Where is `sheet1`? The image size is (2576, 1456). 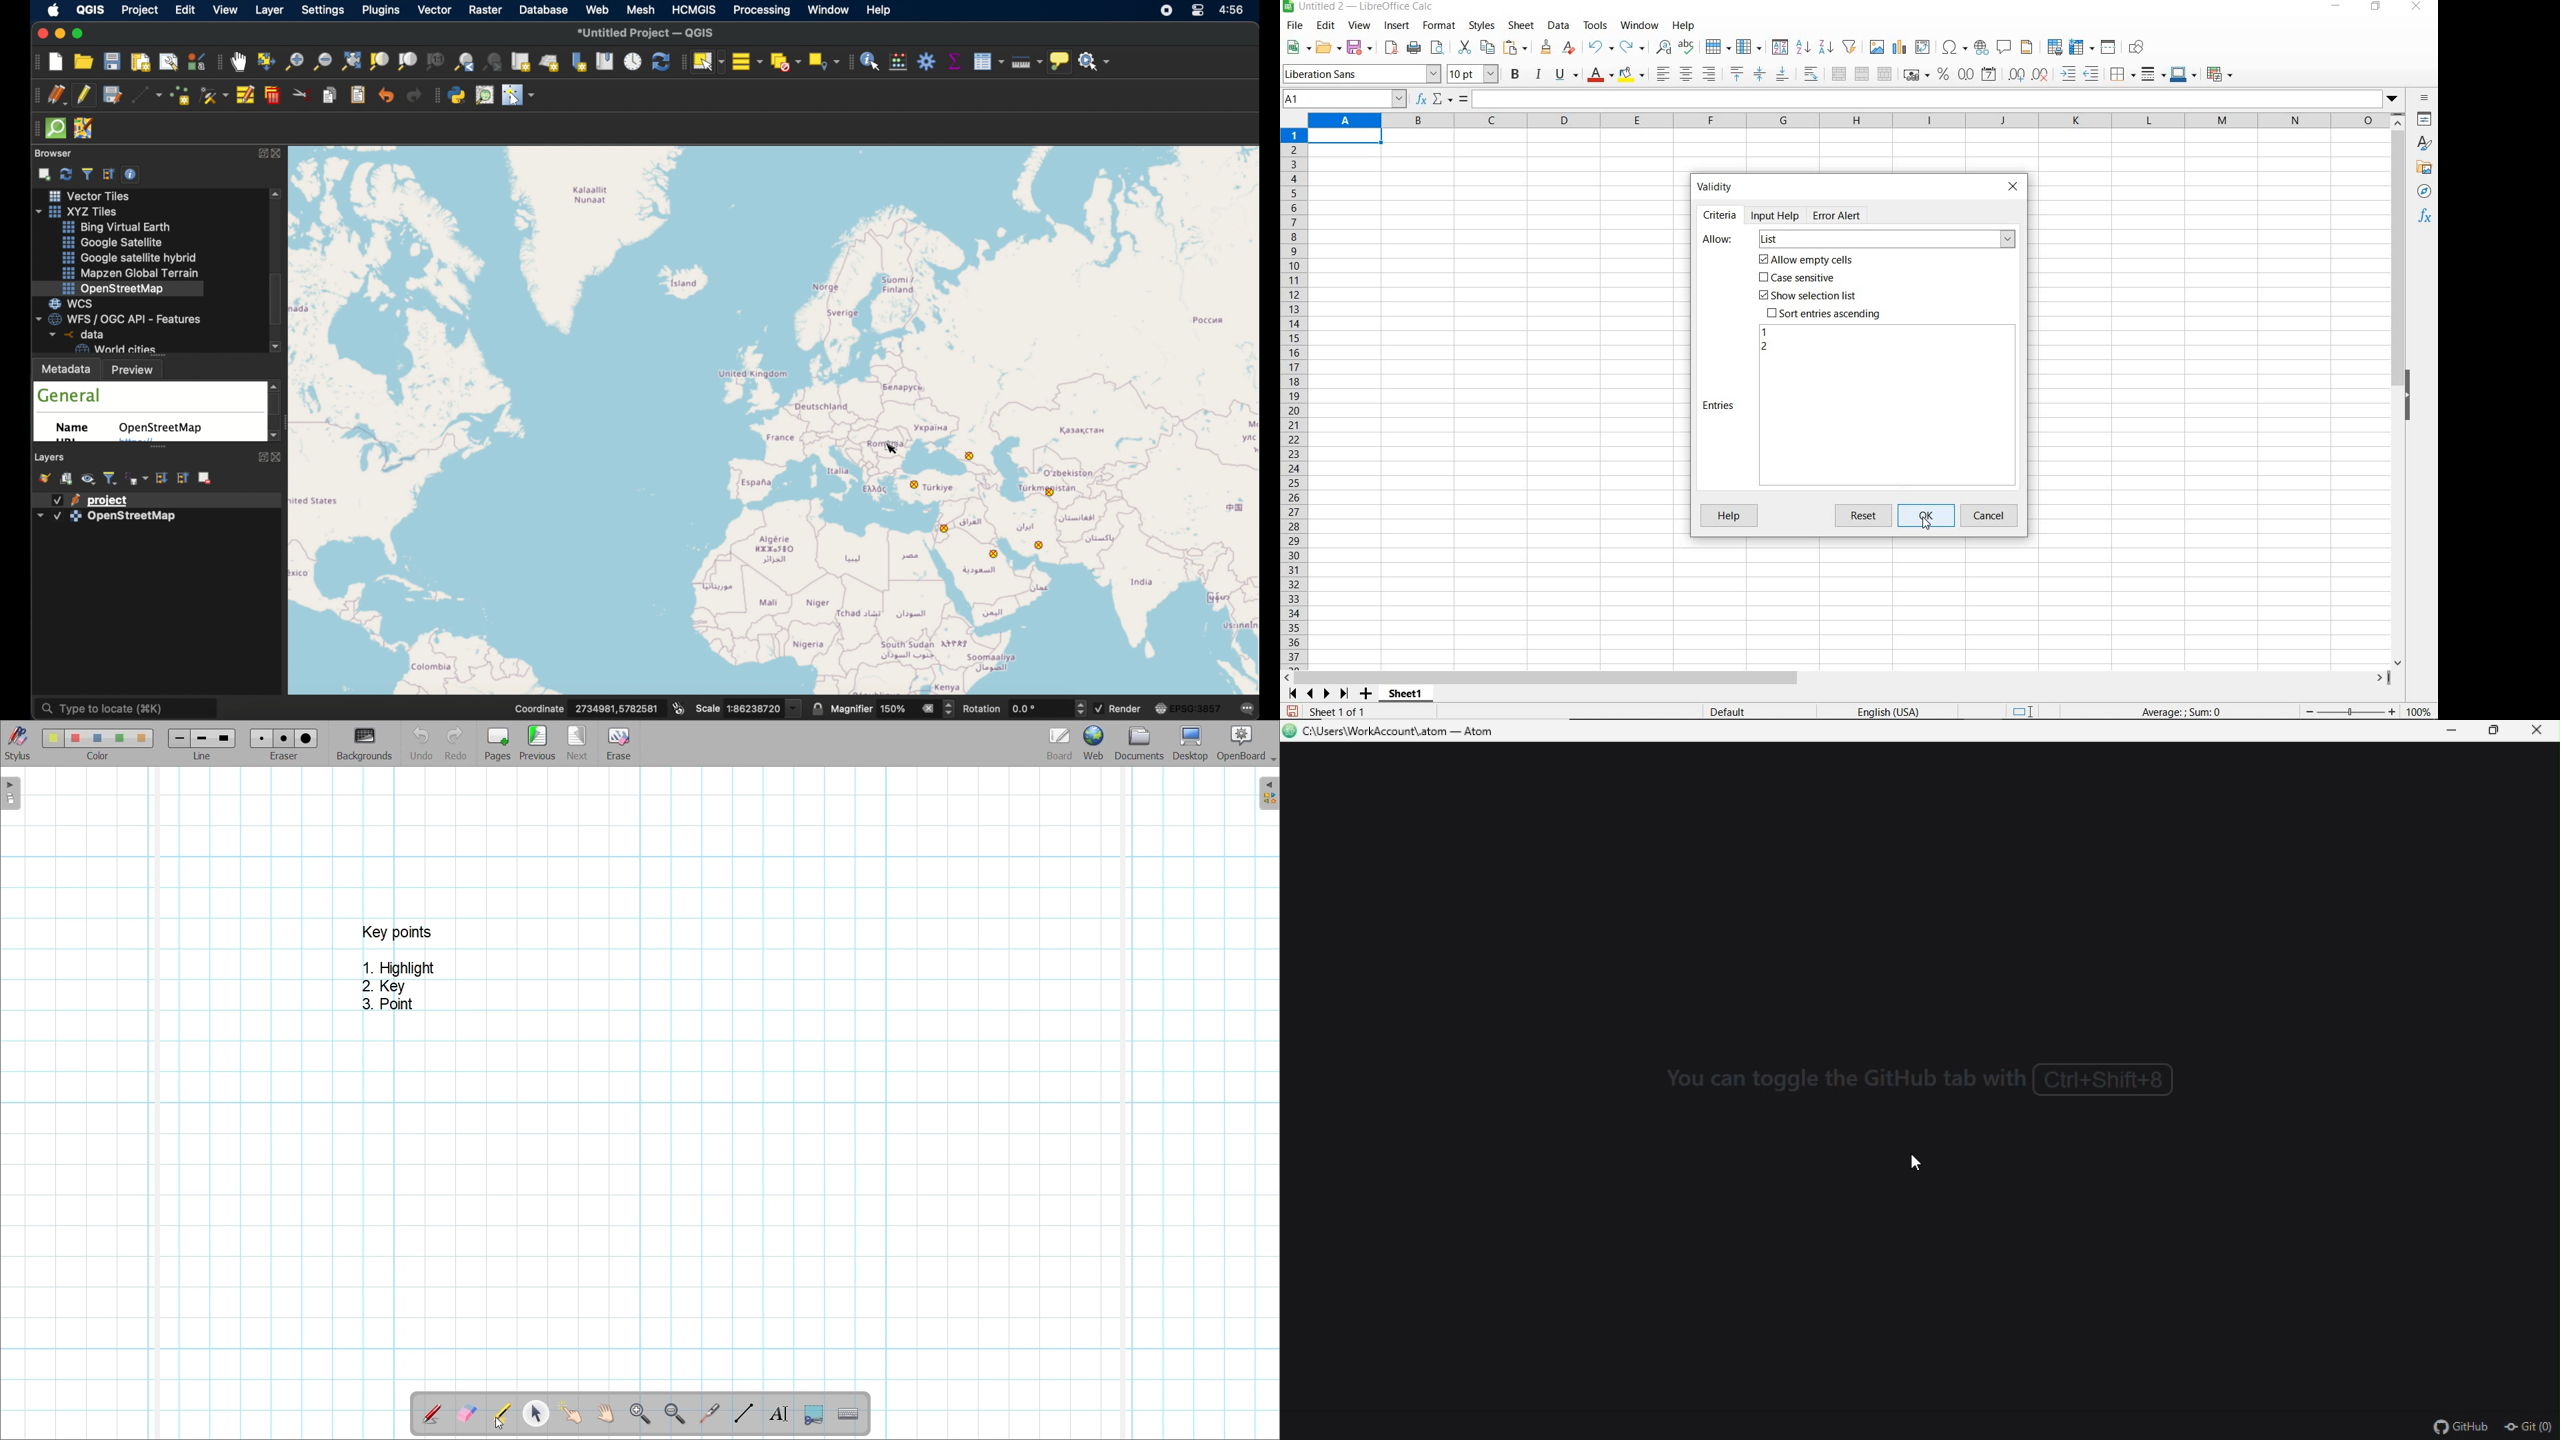 sheet1 is located at coordinates (1405, 696).